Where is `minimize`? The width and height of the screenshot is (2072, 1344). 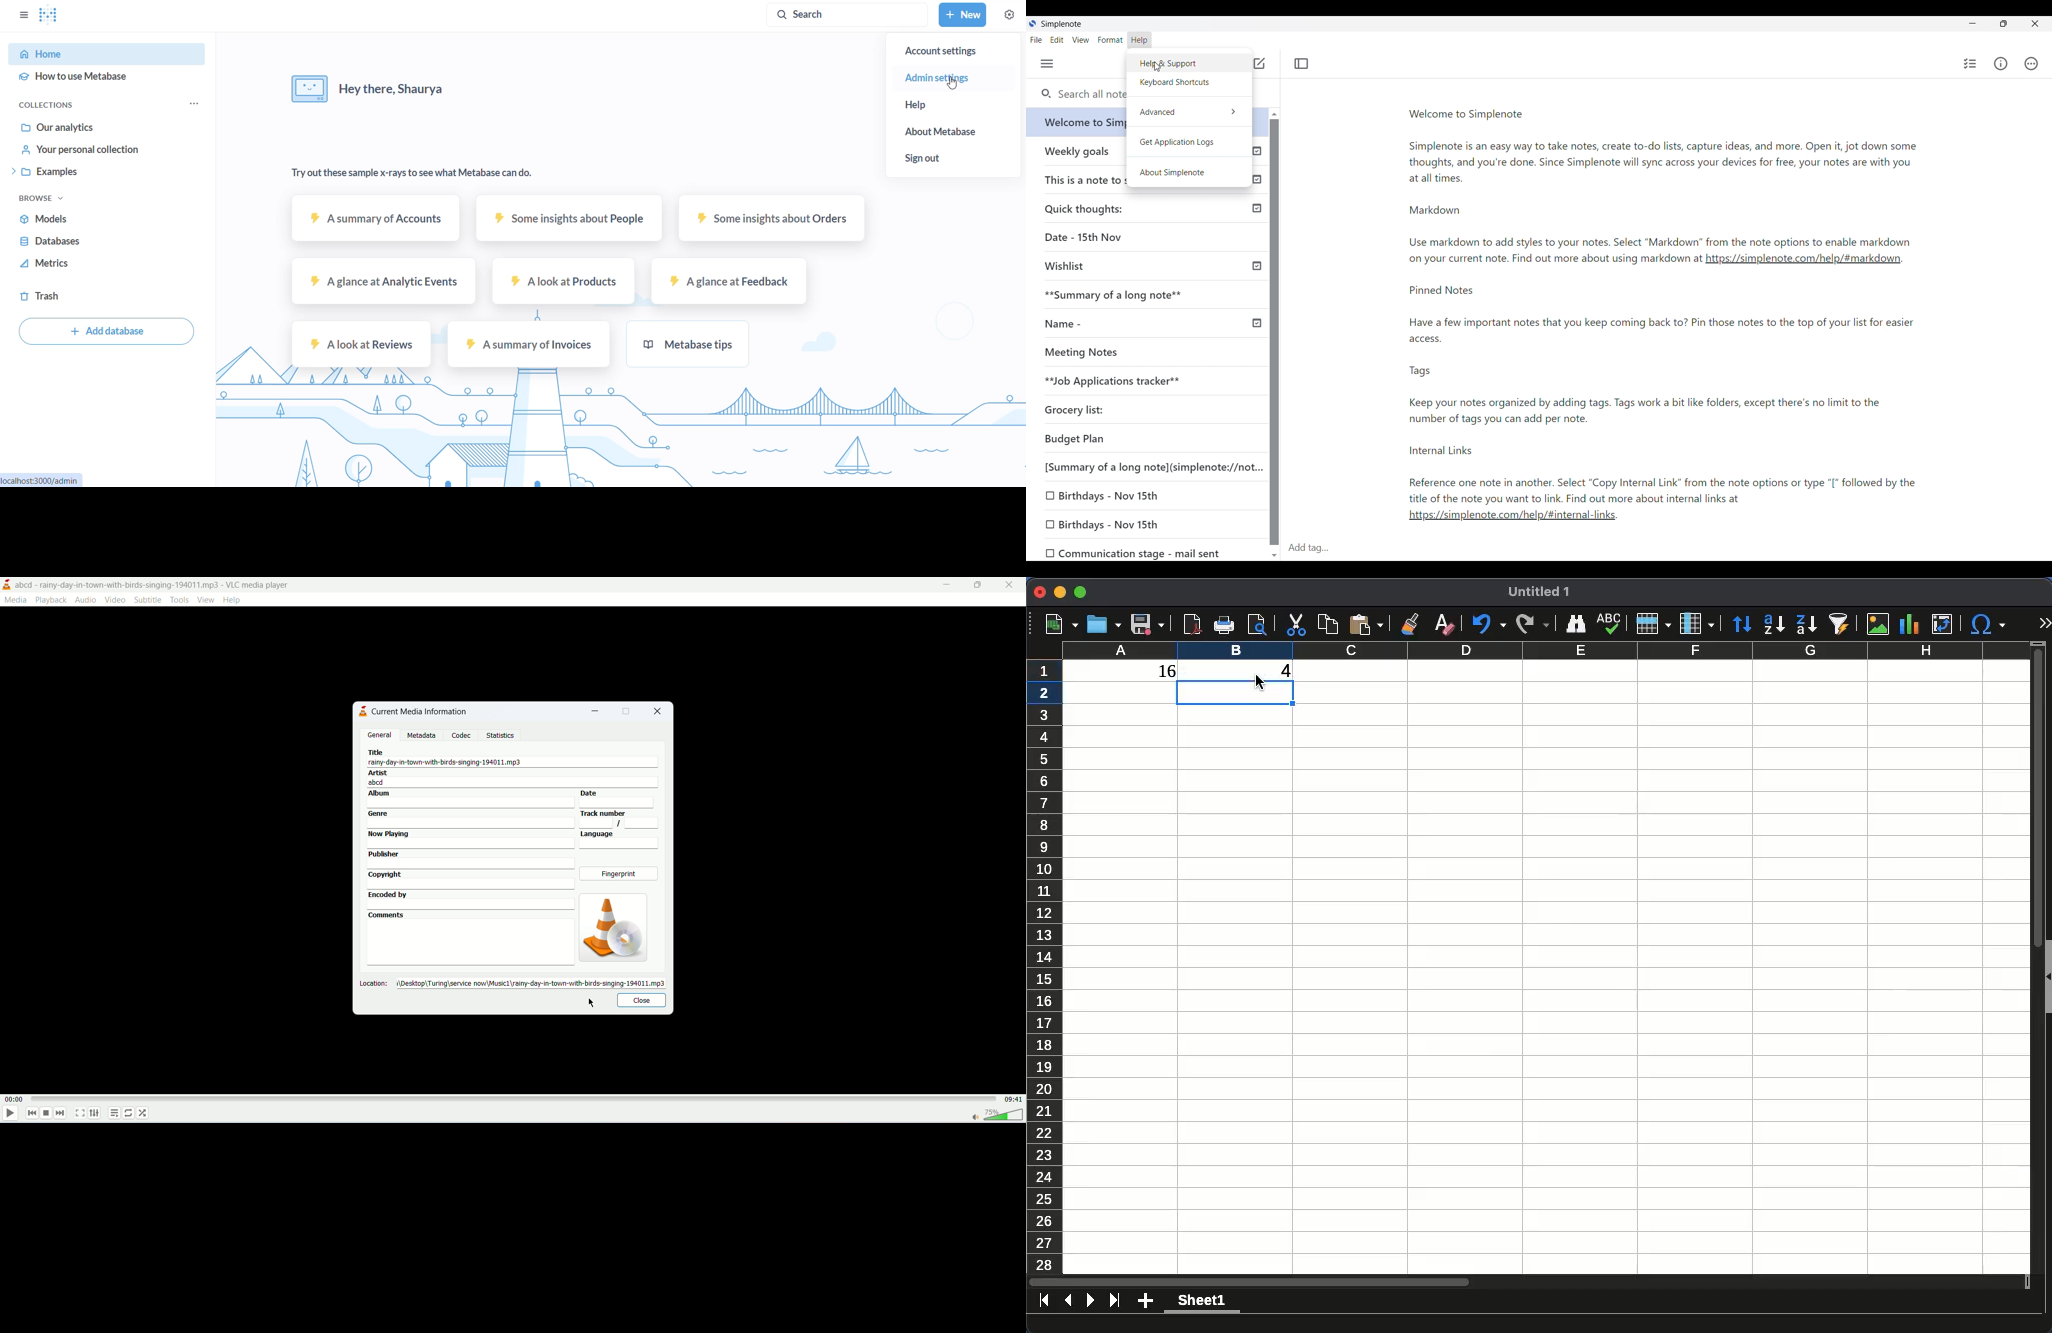
minimize is located at coordinates (1061, 592).